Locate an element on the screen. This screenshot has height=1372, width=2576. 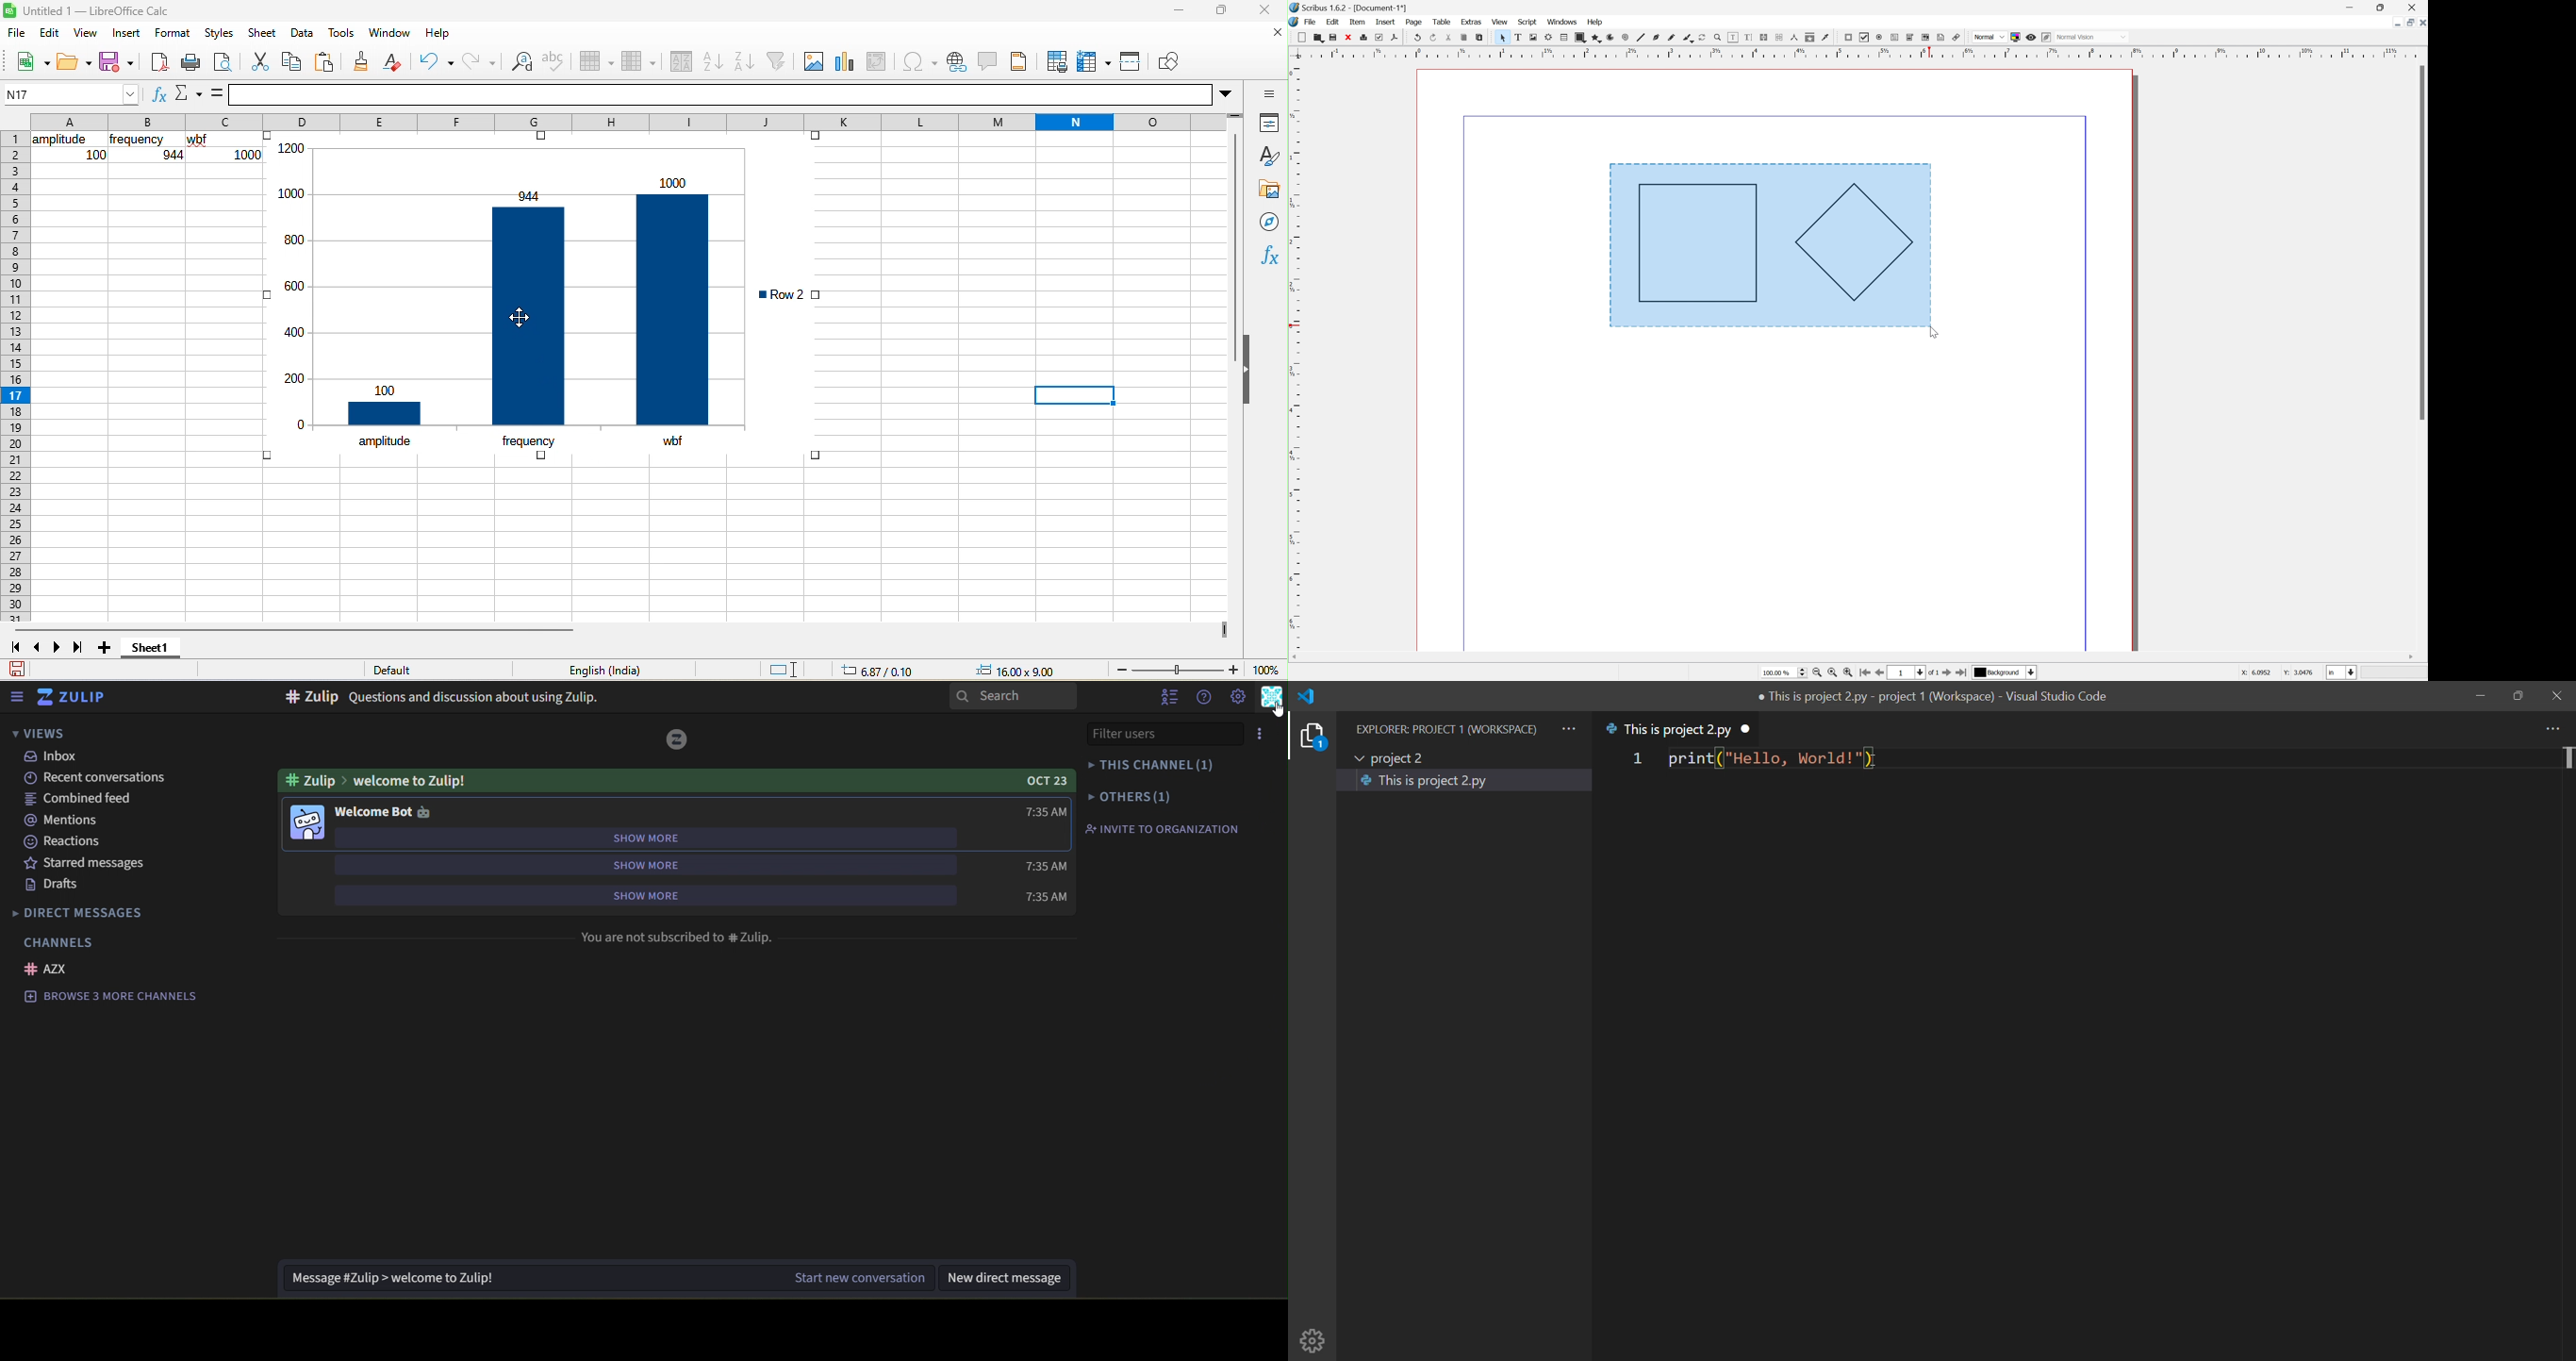
data is located at coordinates (303, 32).